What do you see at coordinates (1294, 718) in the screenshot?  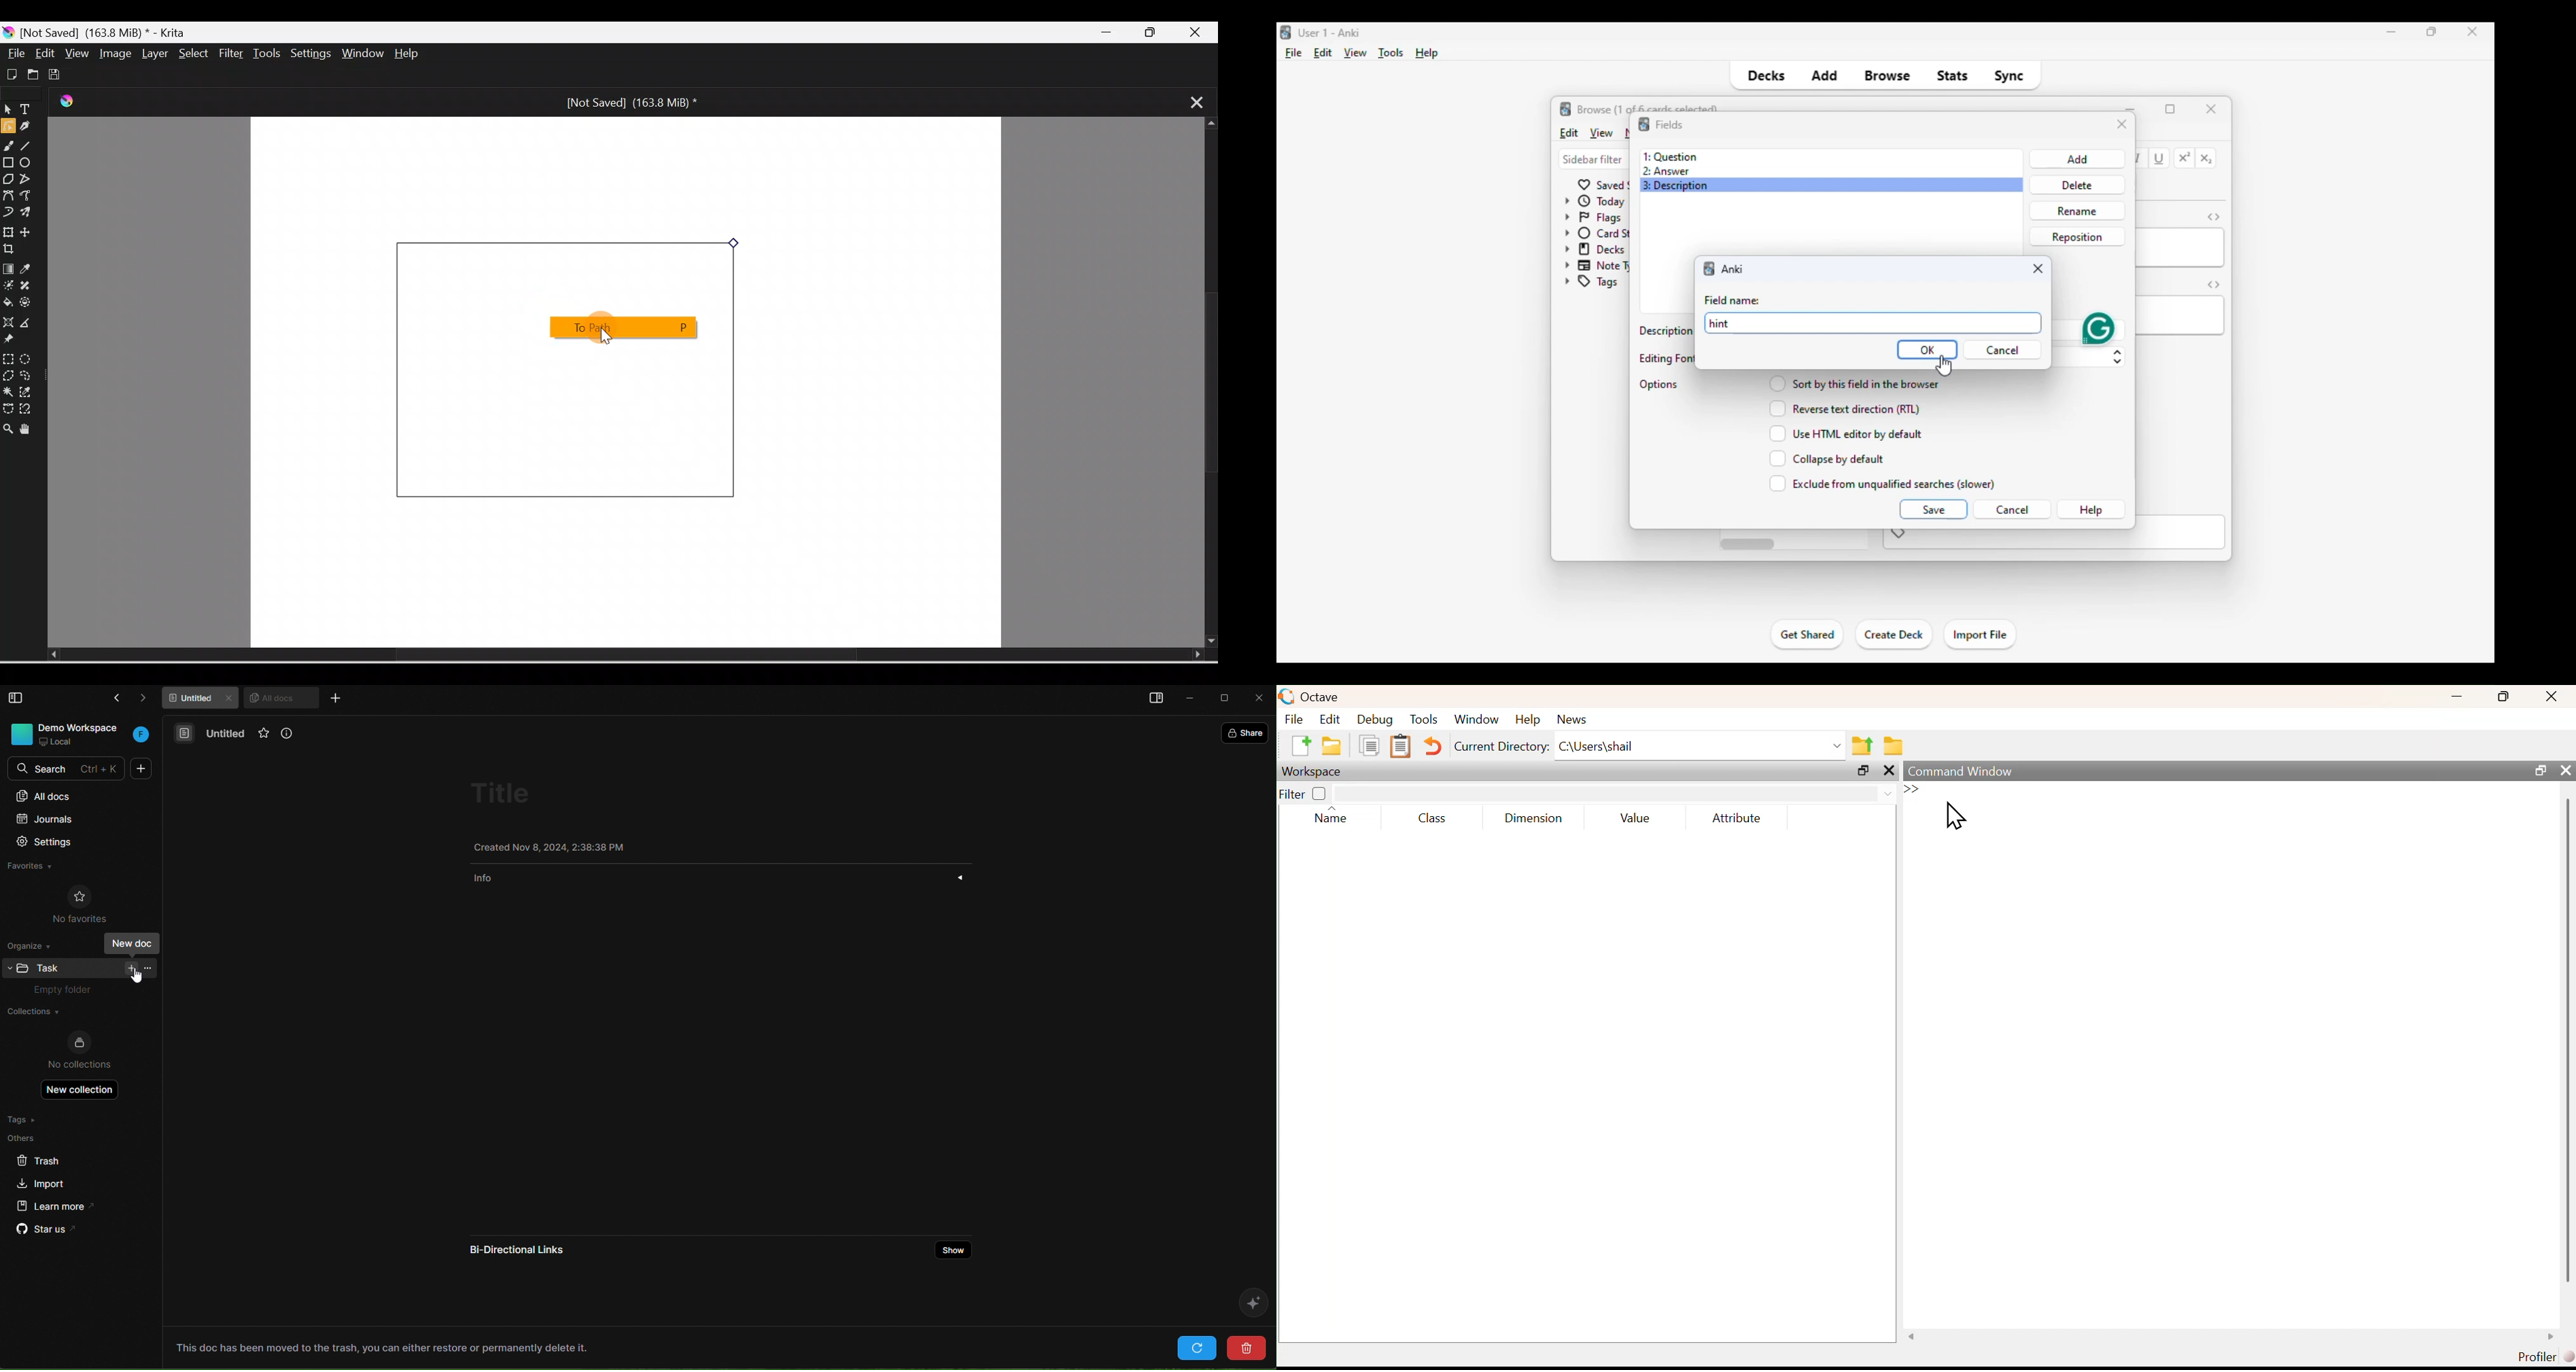 I see `File` at bounding box center [1294, 718].